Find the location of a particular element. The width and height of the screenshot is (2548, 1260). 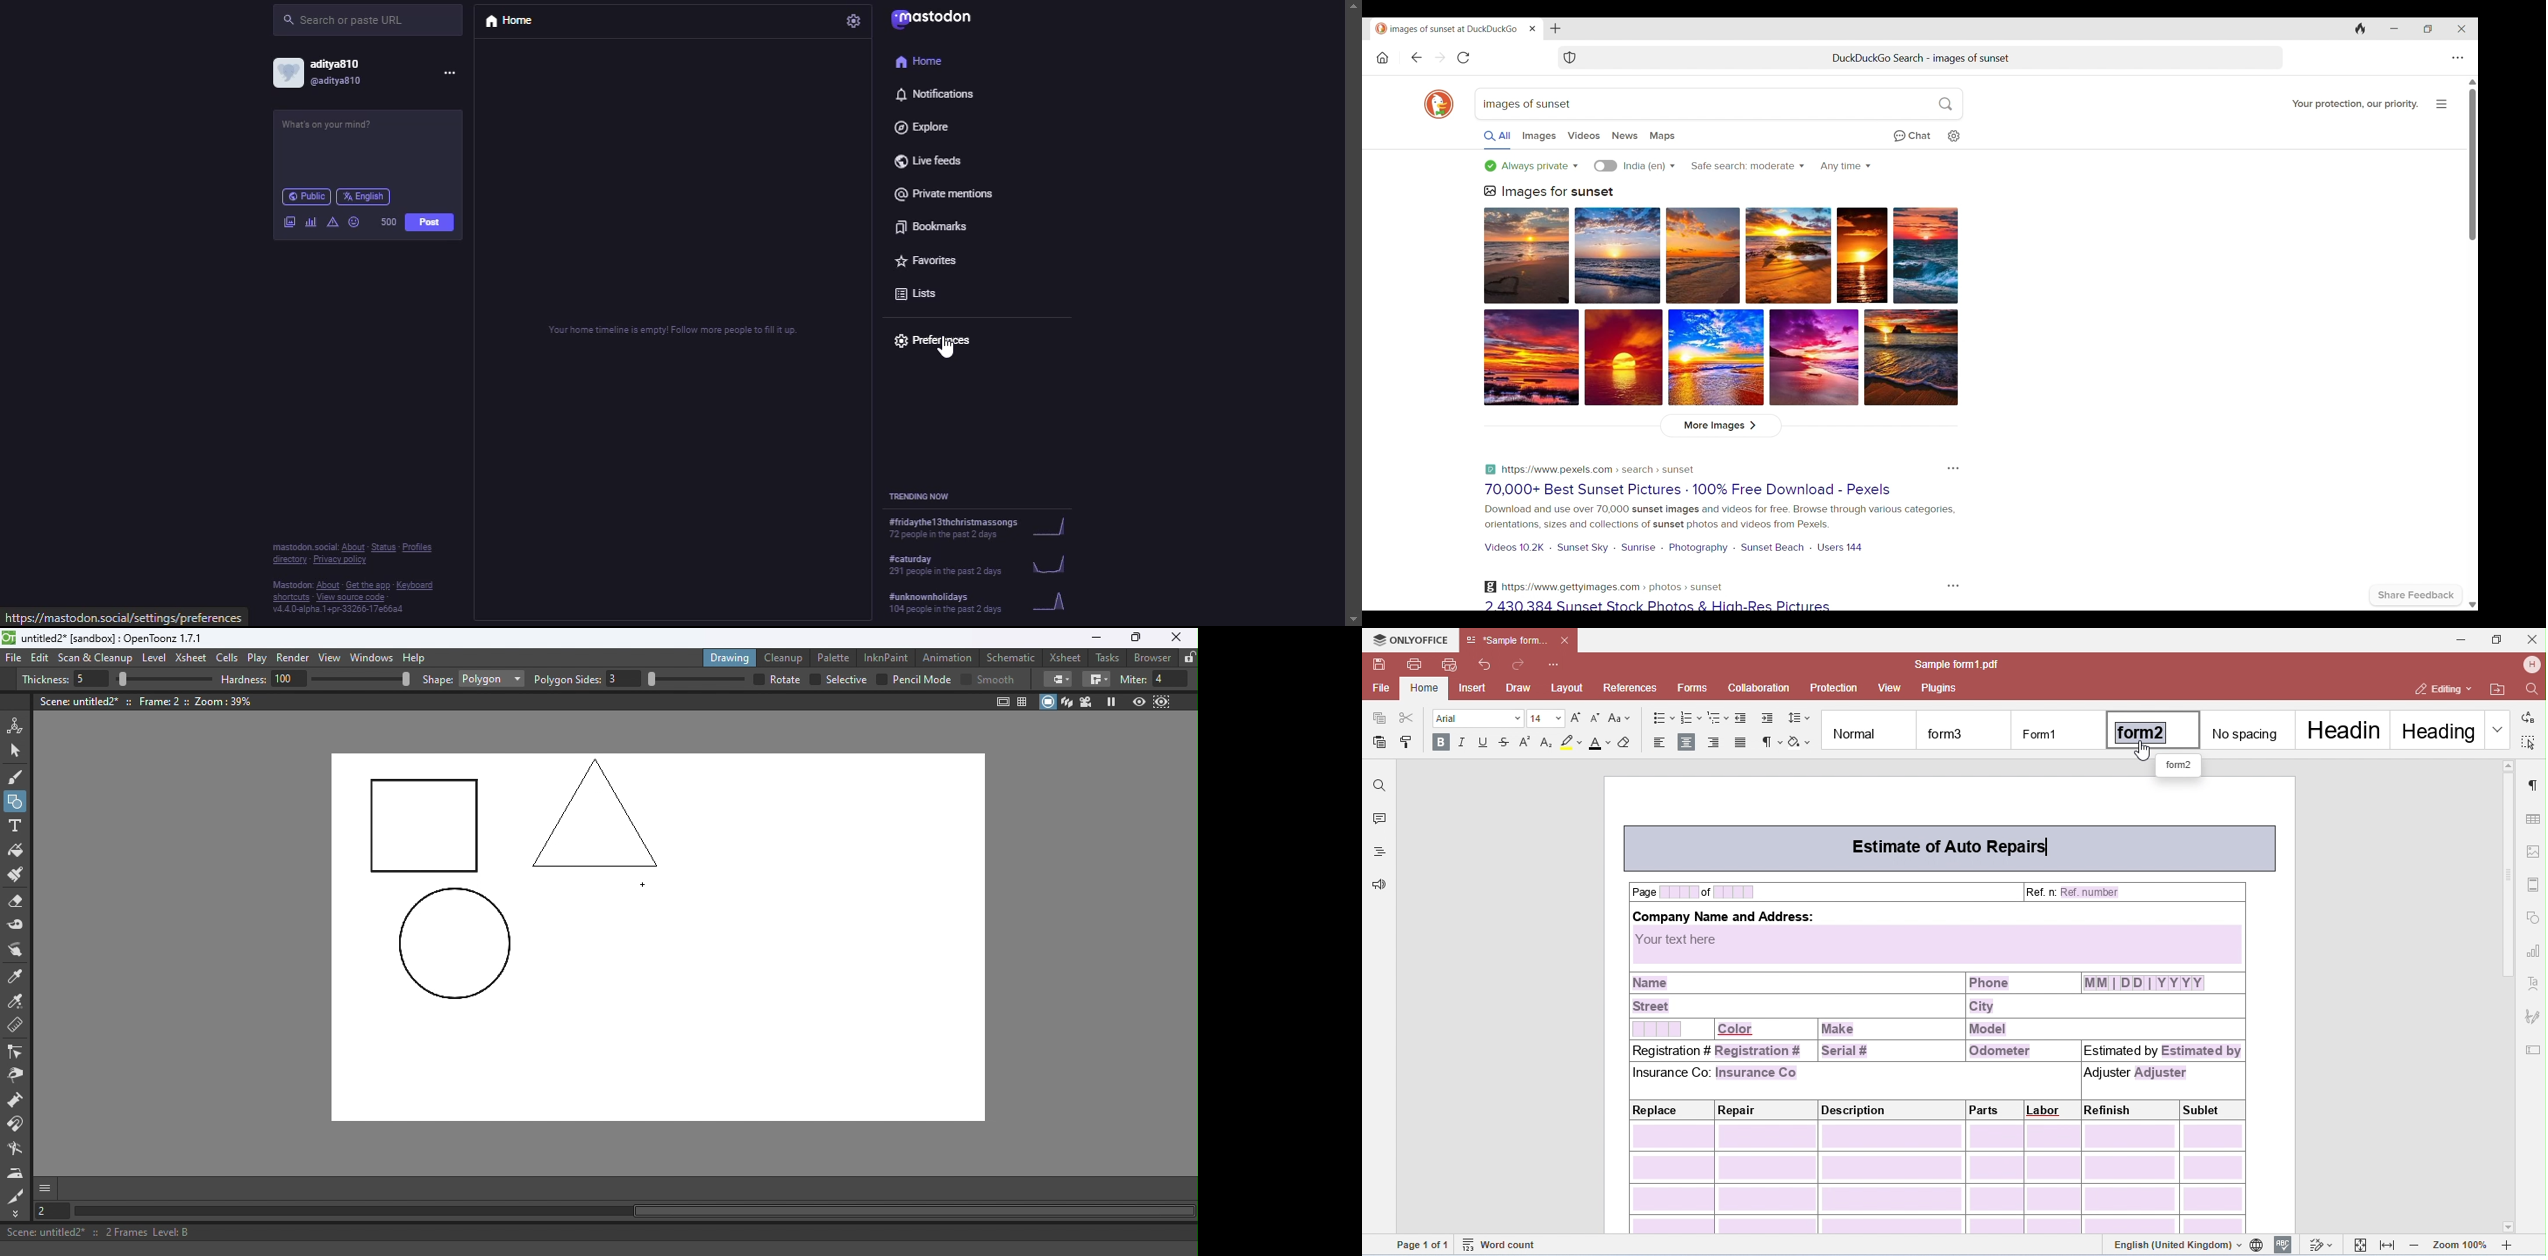

slider is located at coordinates (360, 678).